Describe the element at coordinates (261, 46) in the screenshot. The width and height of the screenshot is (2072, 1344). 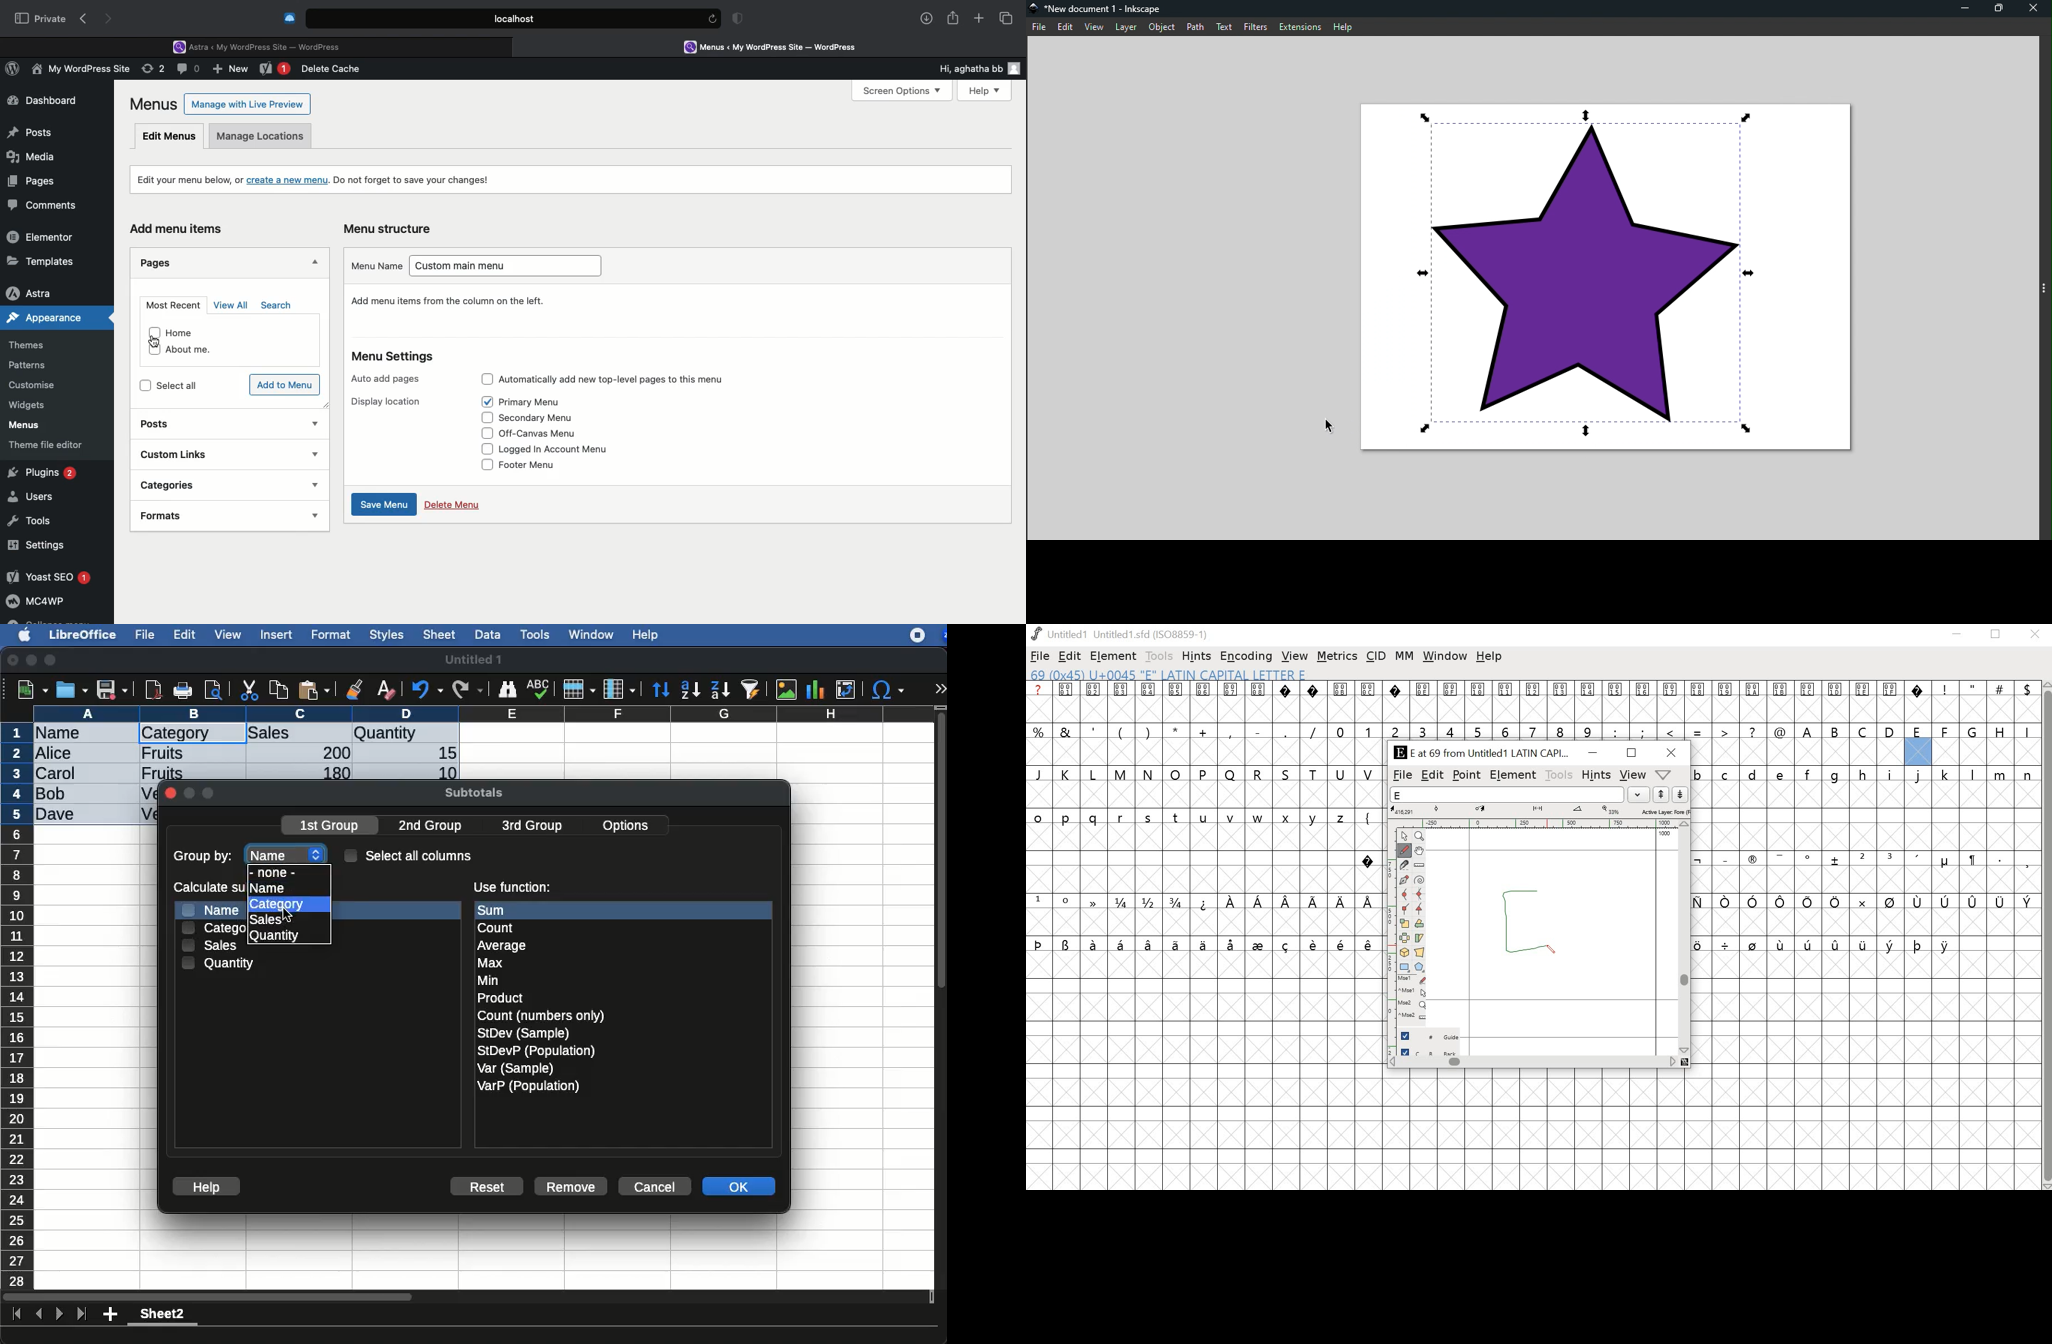
I see `Astra < My WordPress Site - WordPress` at that location.